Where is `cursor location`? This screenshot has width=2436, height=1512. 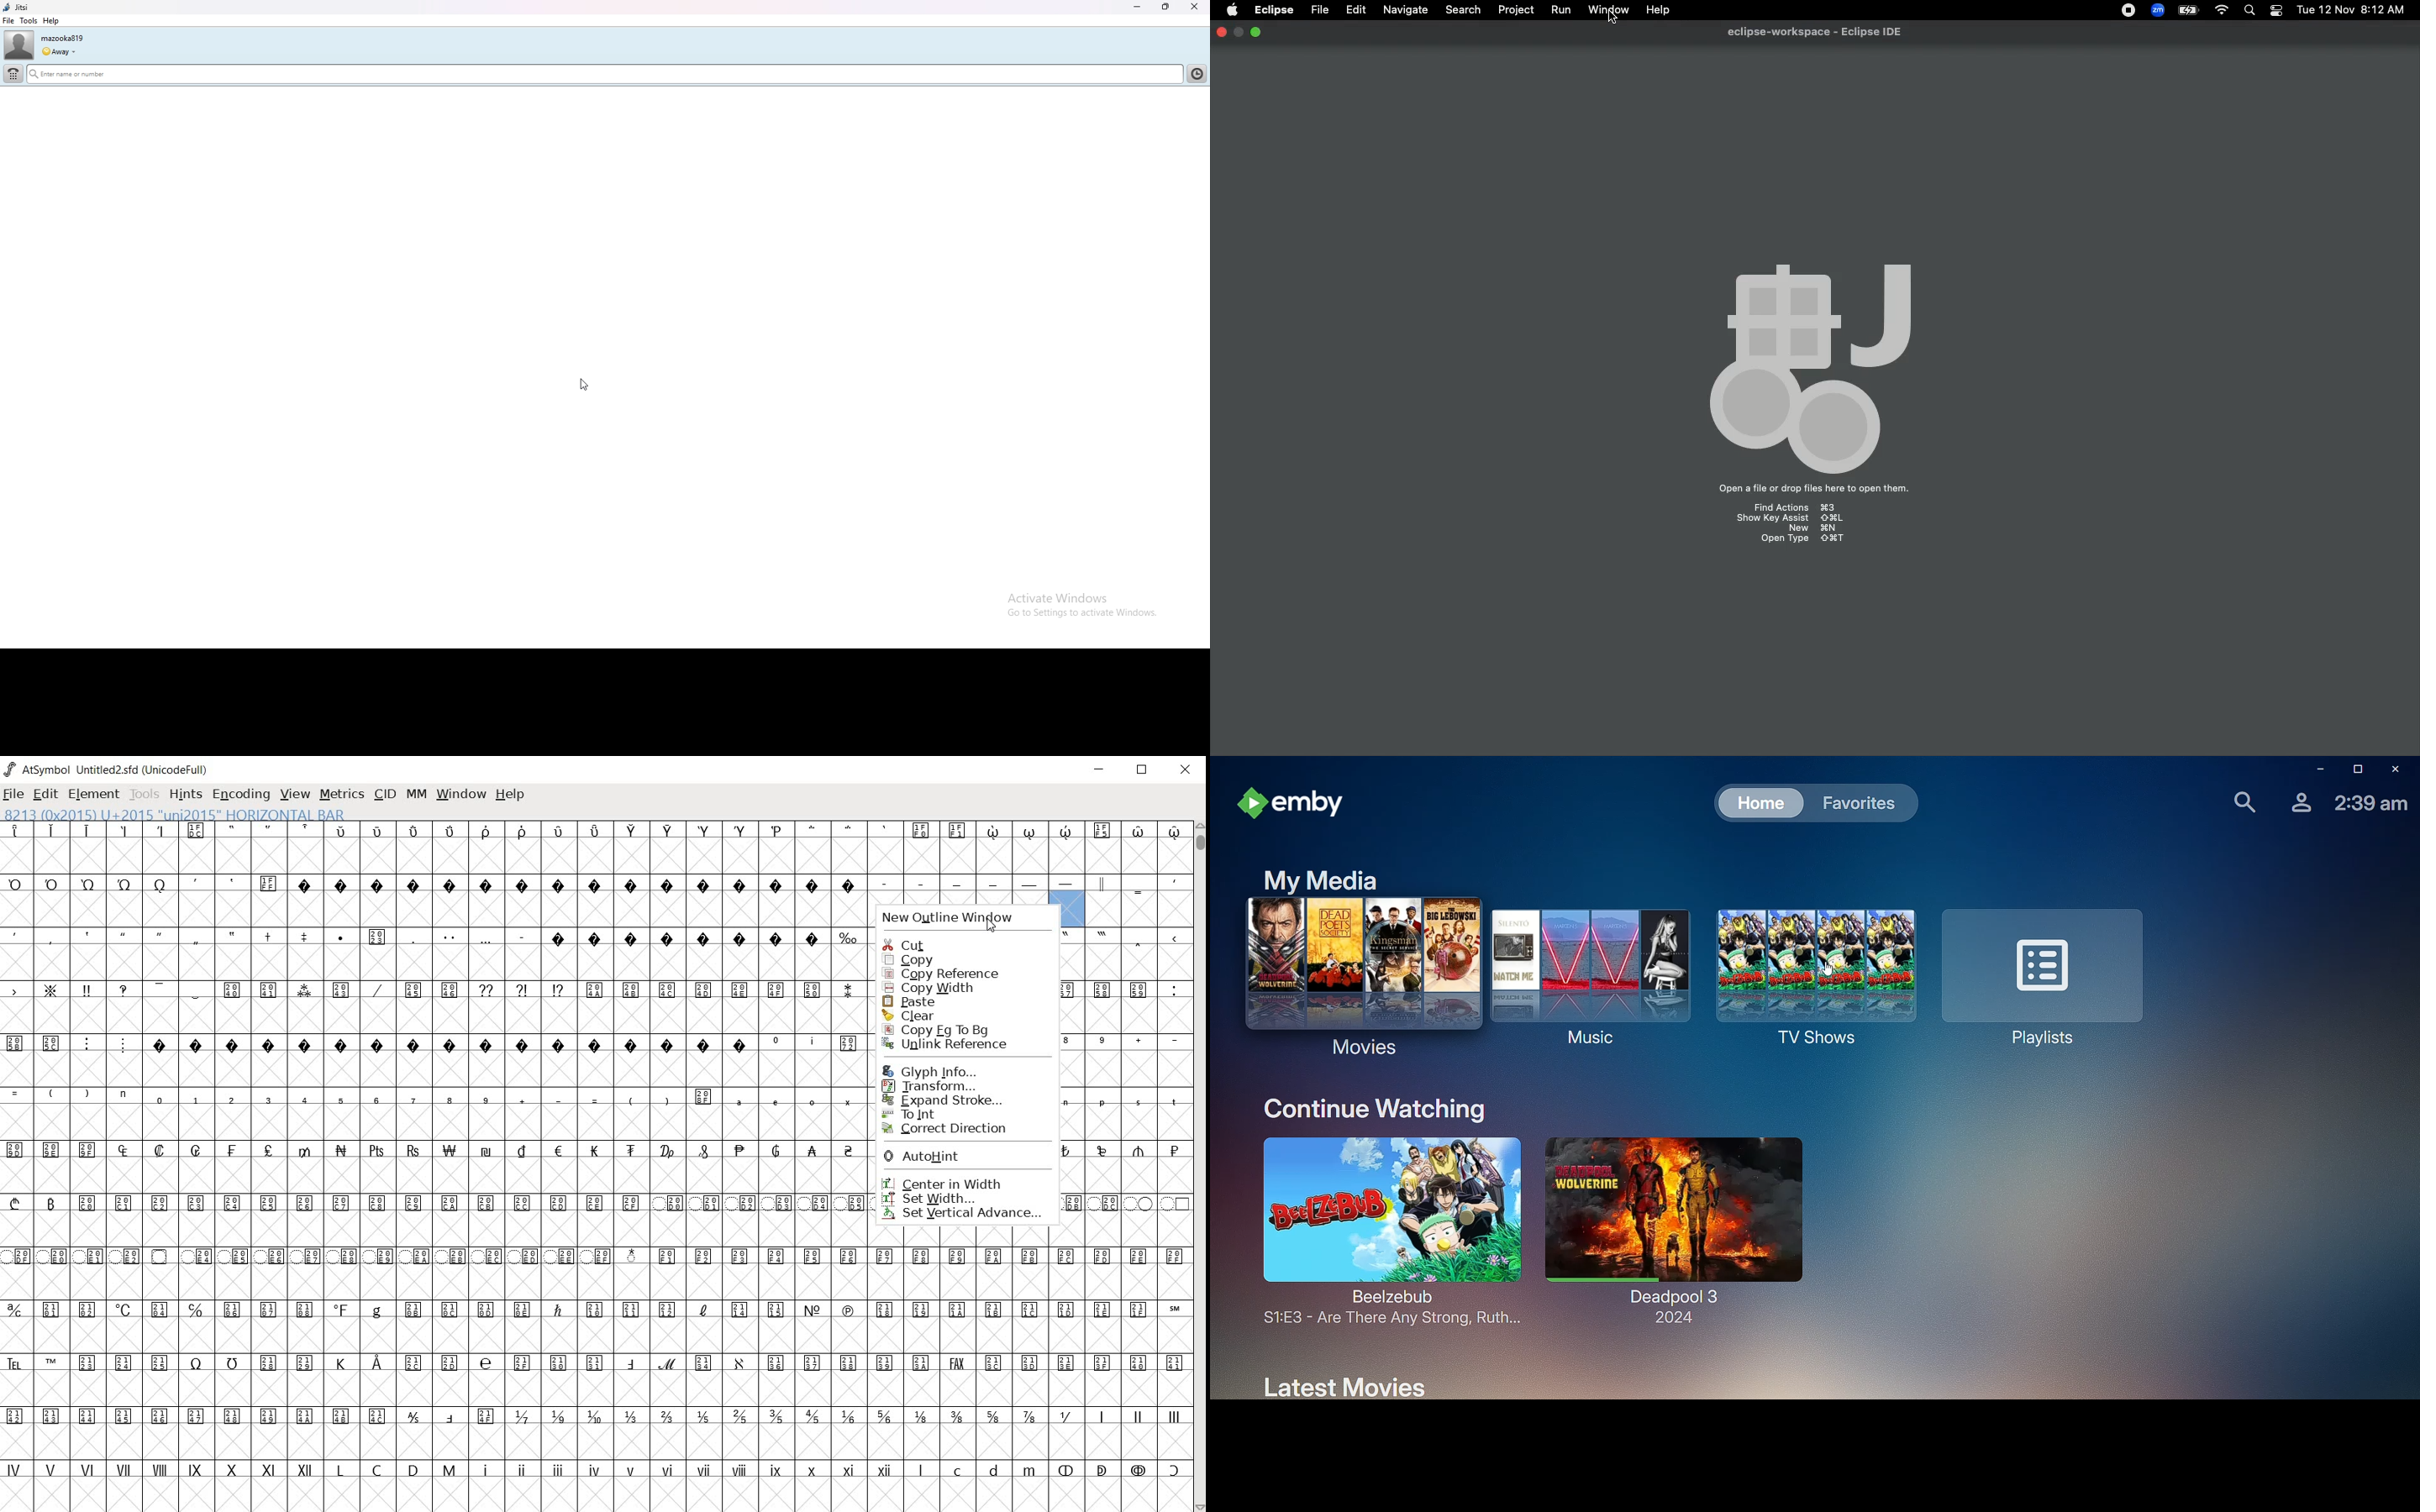 cursor location is located at coordinates (992, 921).